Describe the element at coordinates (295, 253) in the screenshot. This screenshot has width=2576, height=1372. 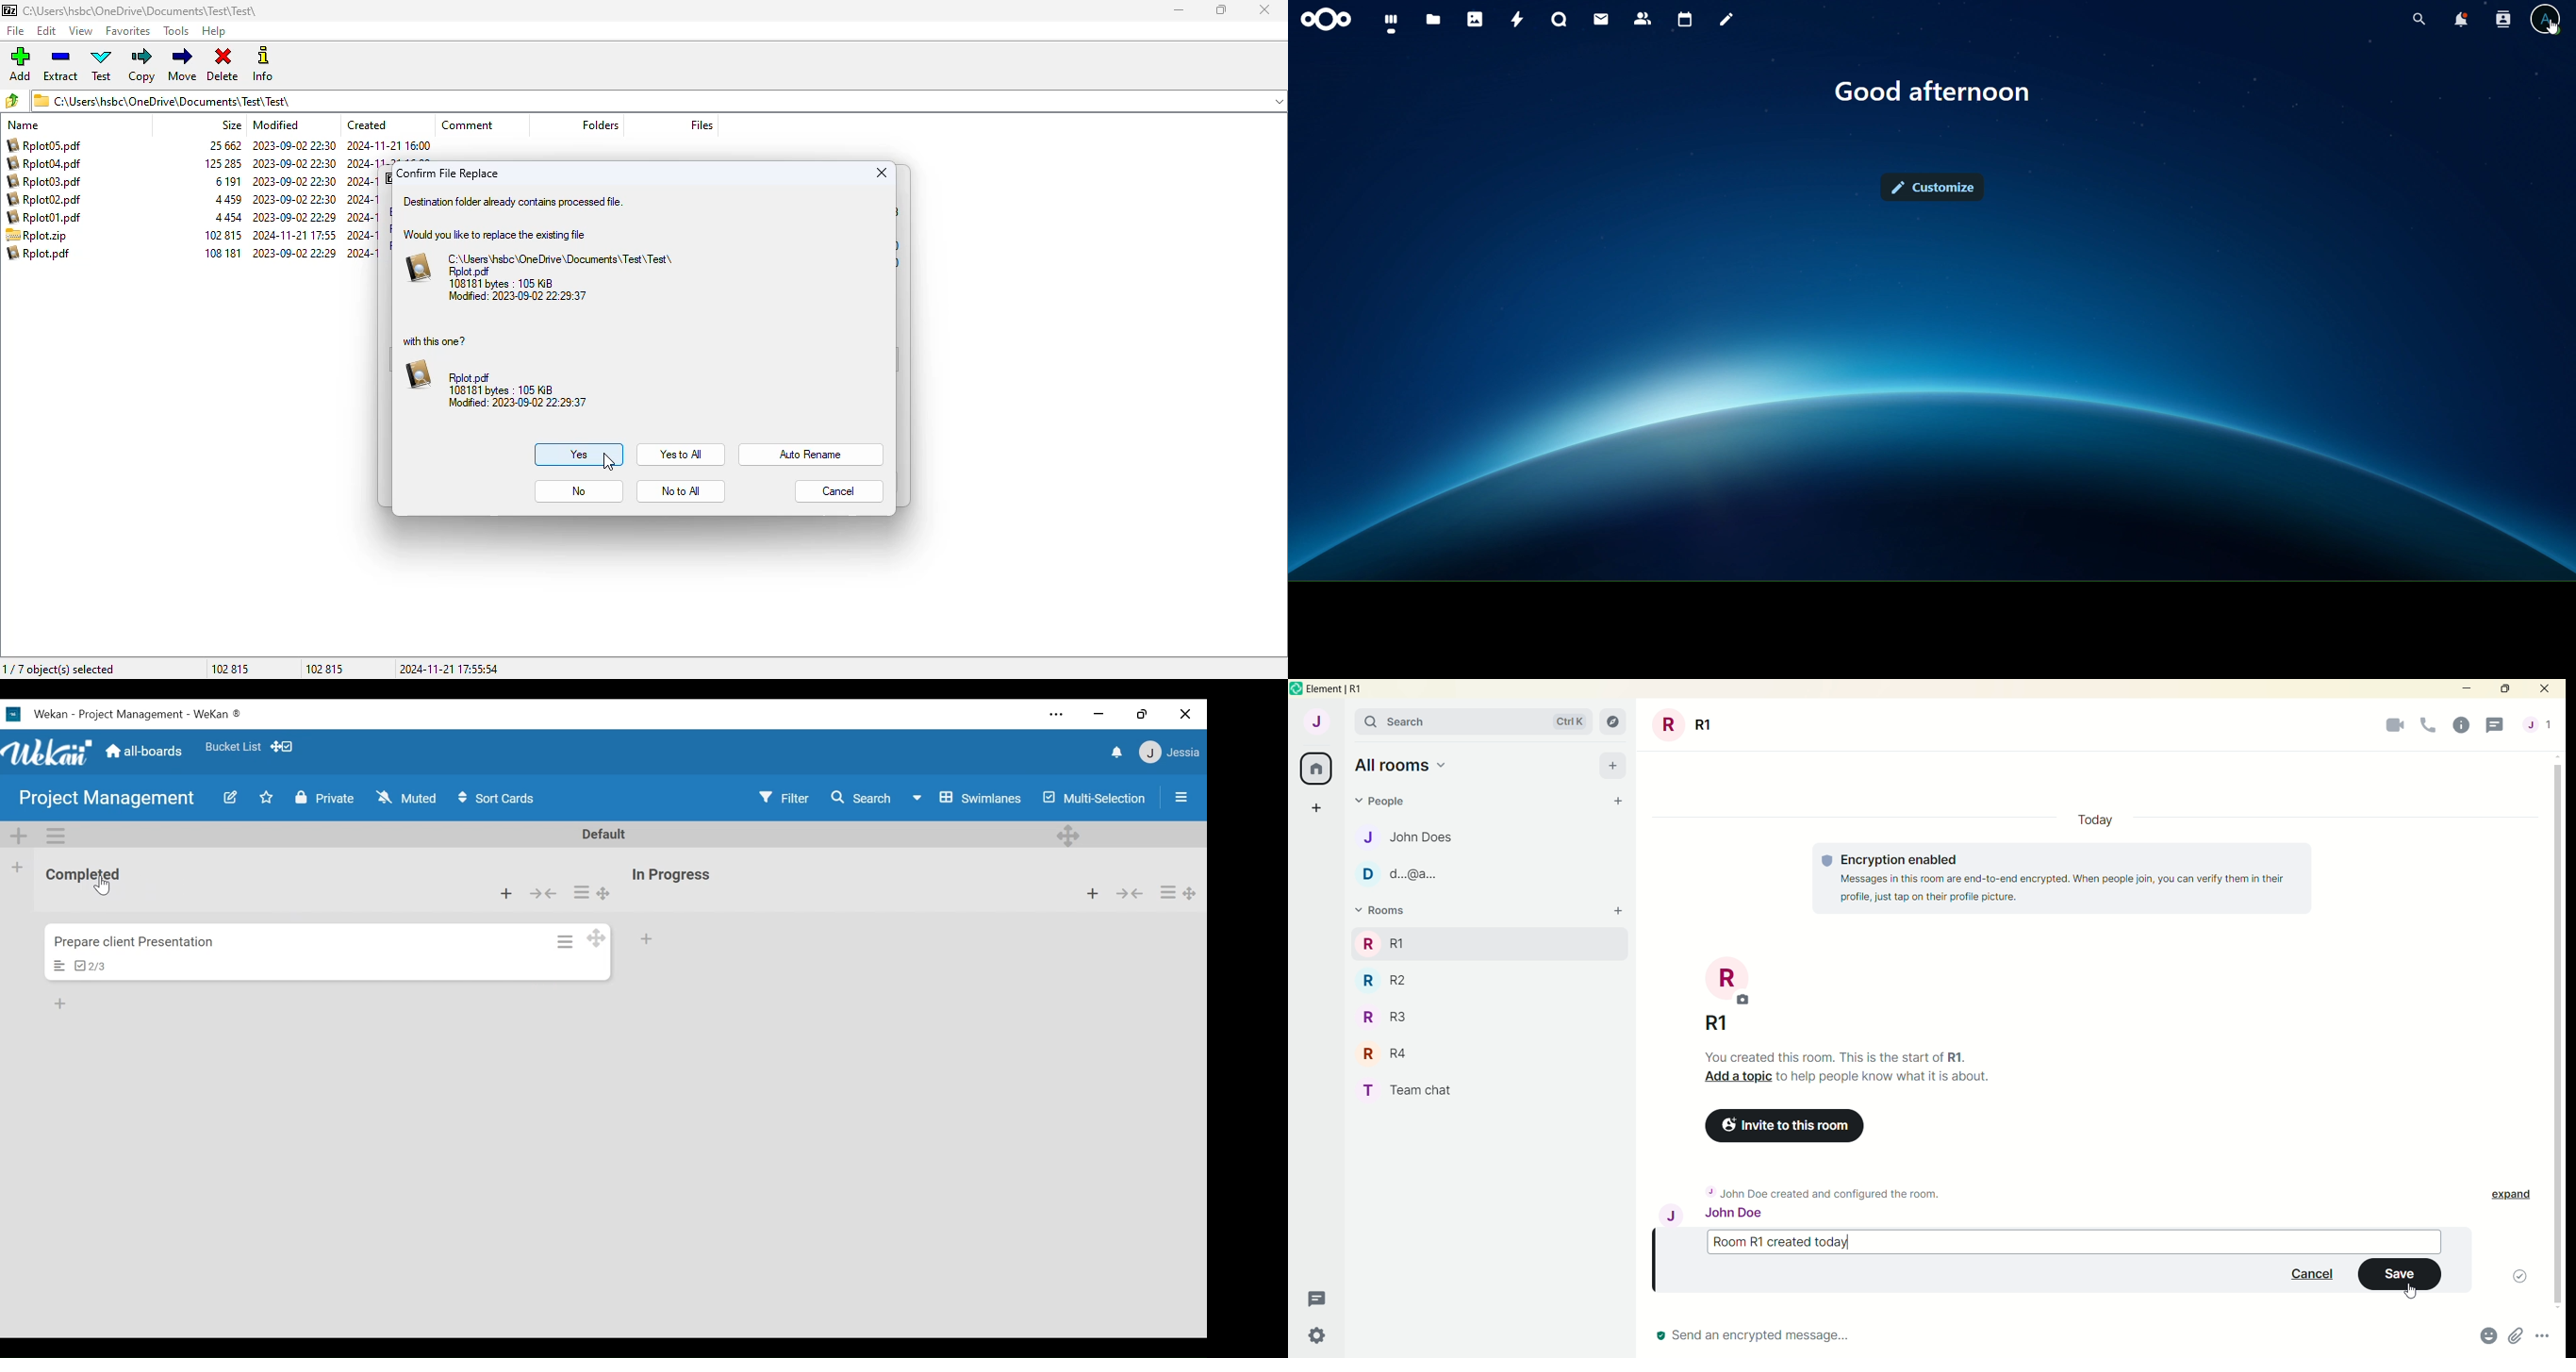
I see `2023-09-02 22:29` at that location.